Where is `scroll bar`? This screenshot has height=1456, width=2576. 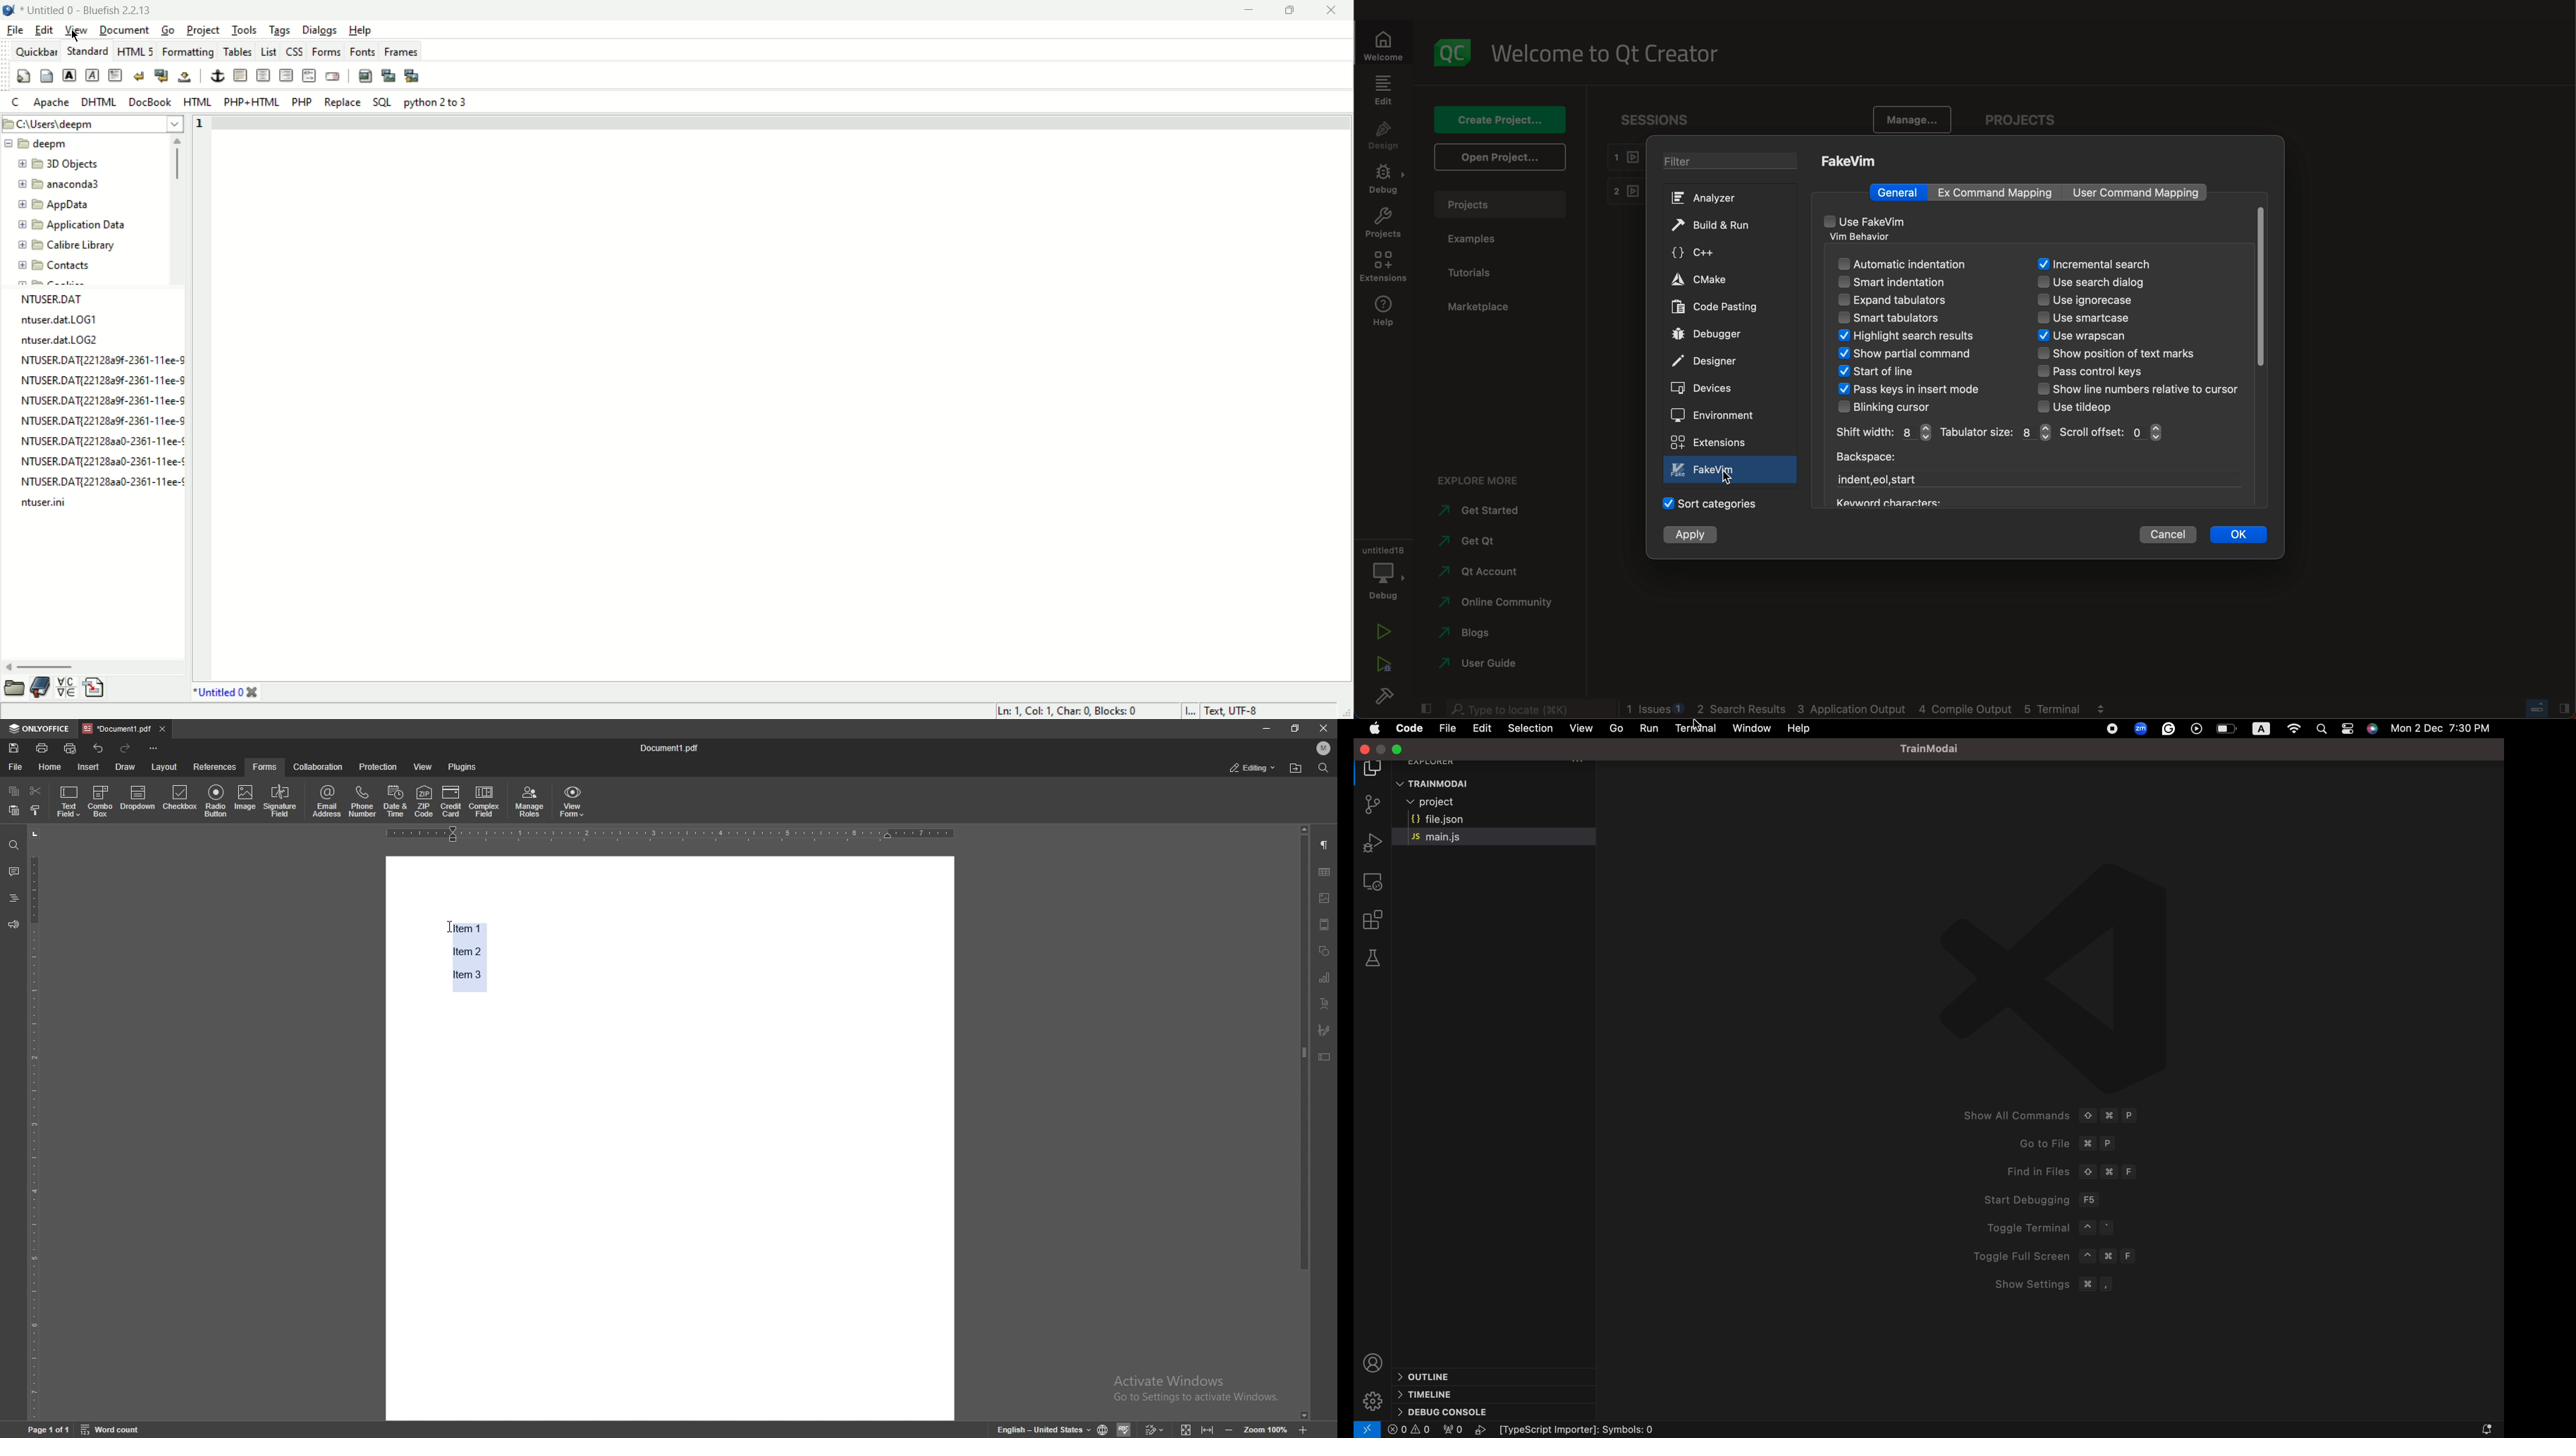
scroll bar is located at coordinates (2261, 288).